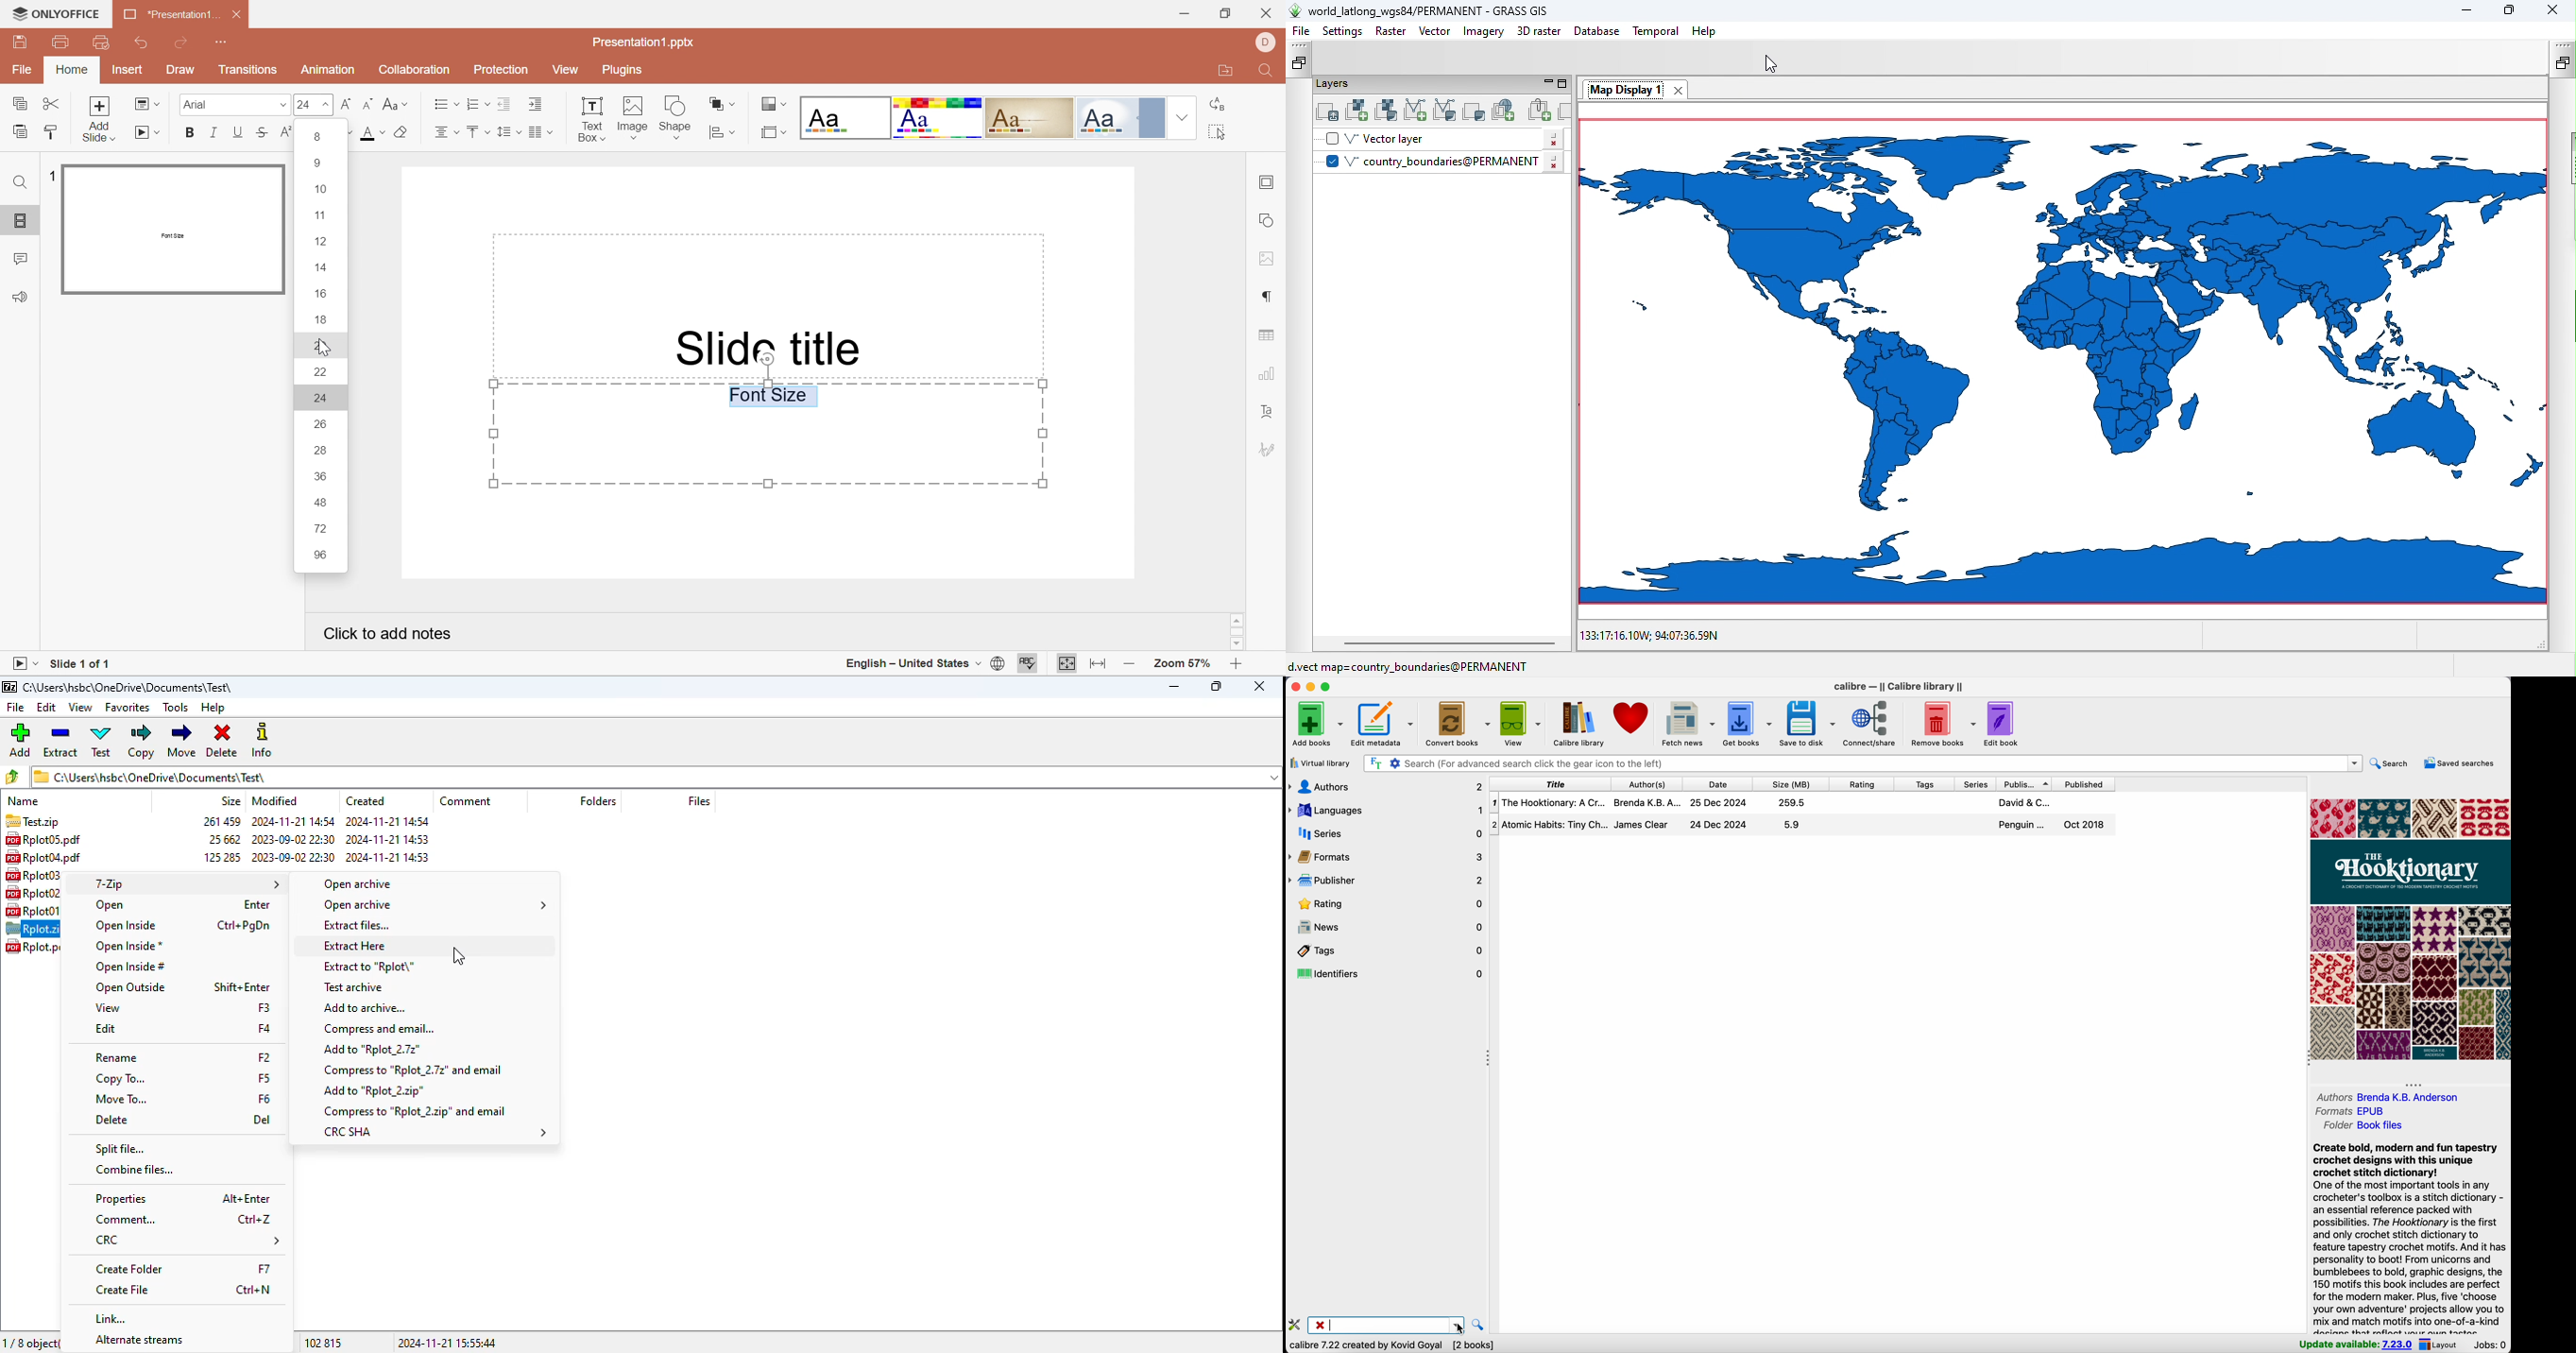 This screenshot has height=1372, width=2576. Describe the element at coordinates (458, 956) in the screenshot. I see `cursor` at that location.